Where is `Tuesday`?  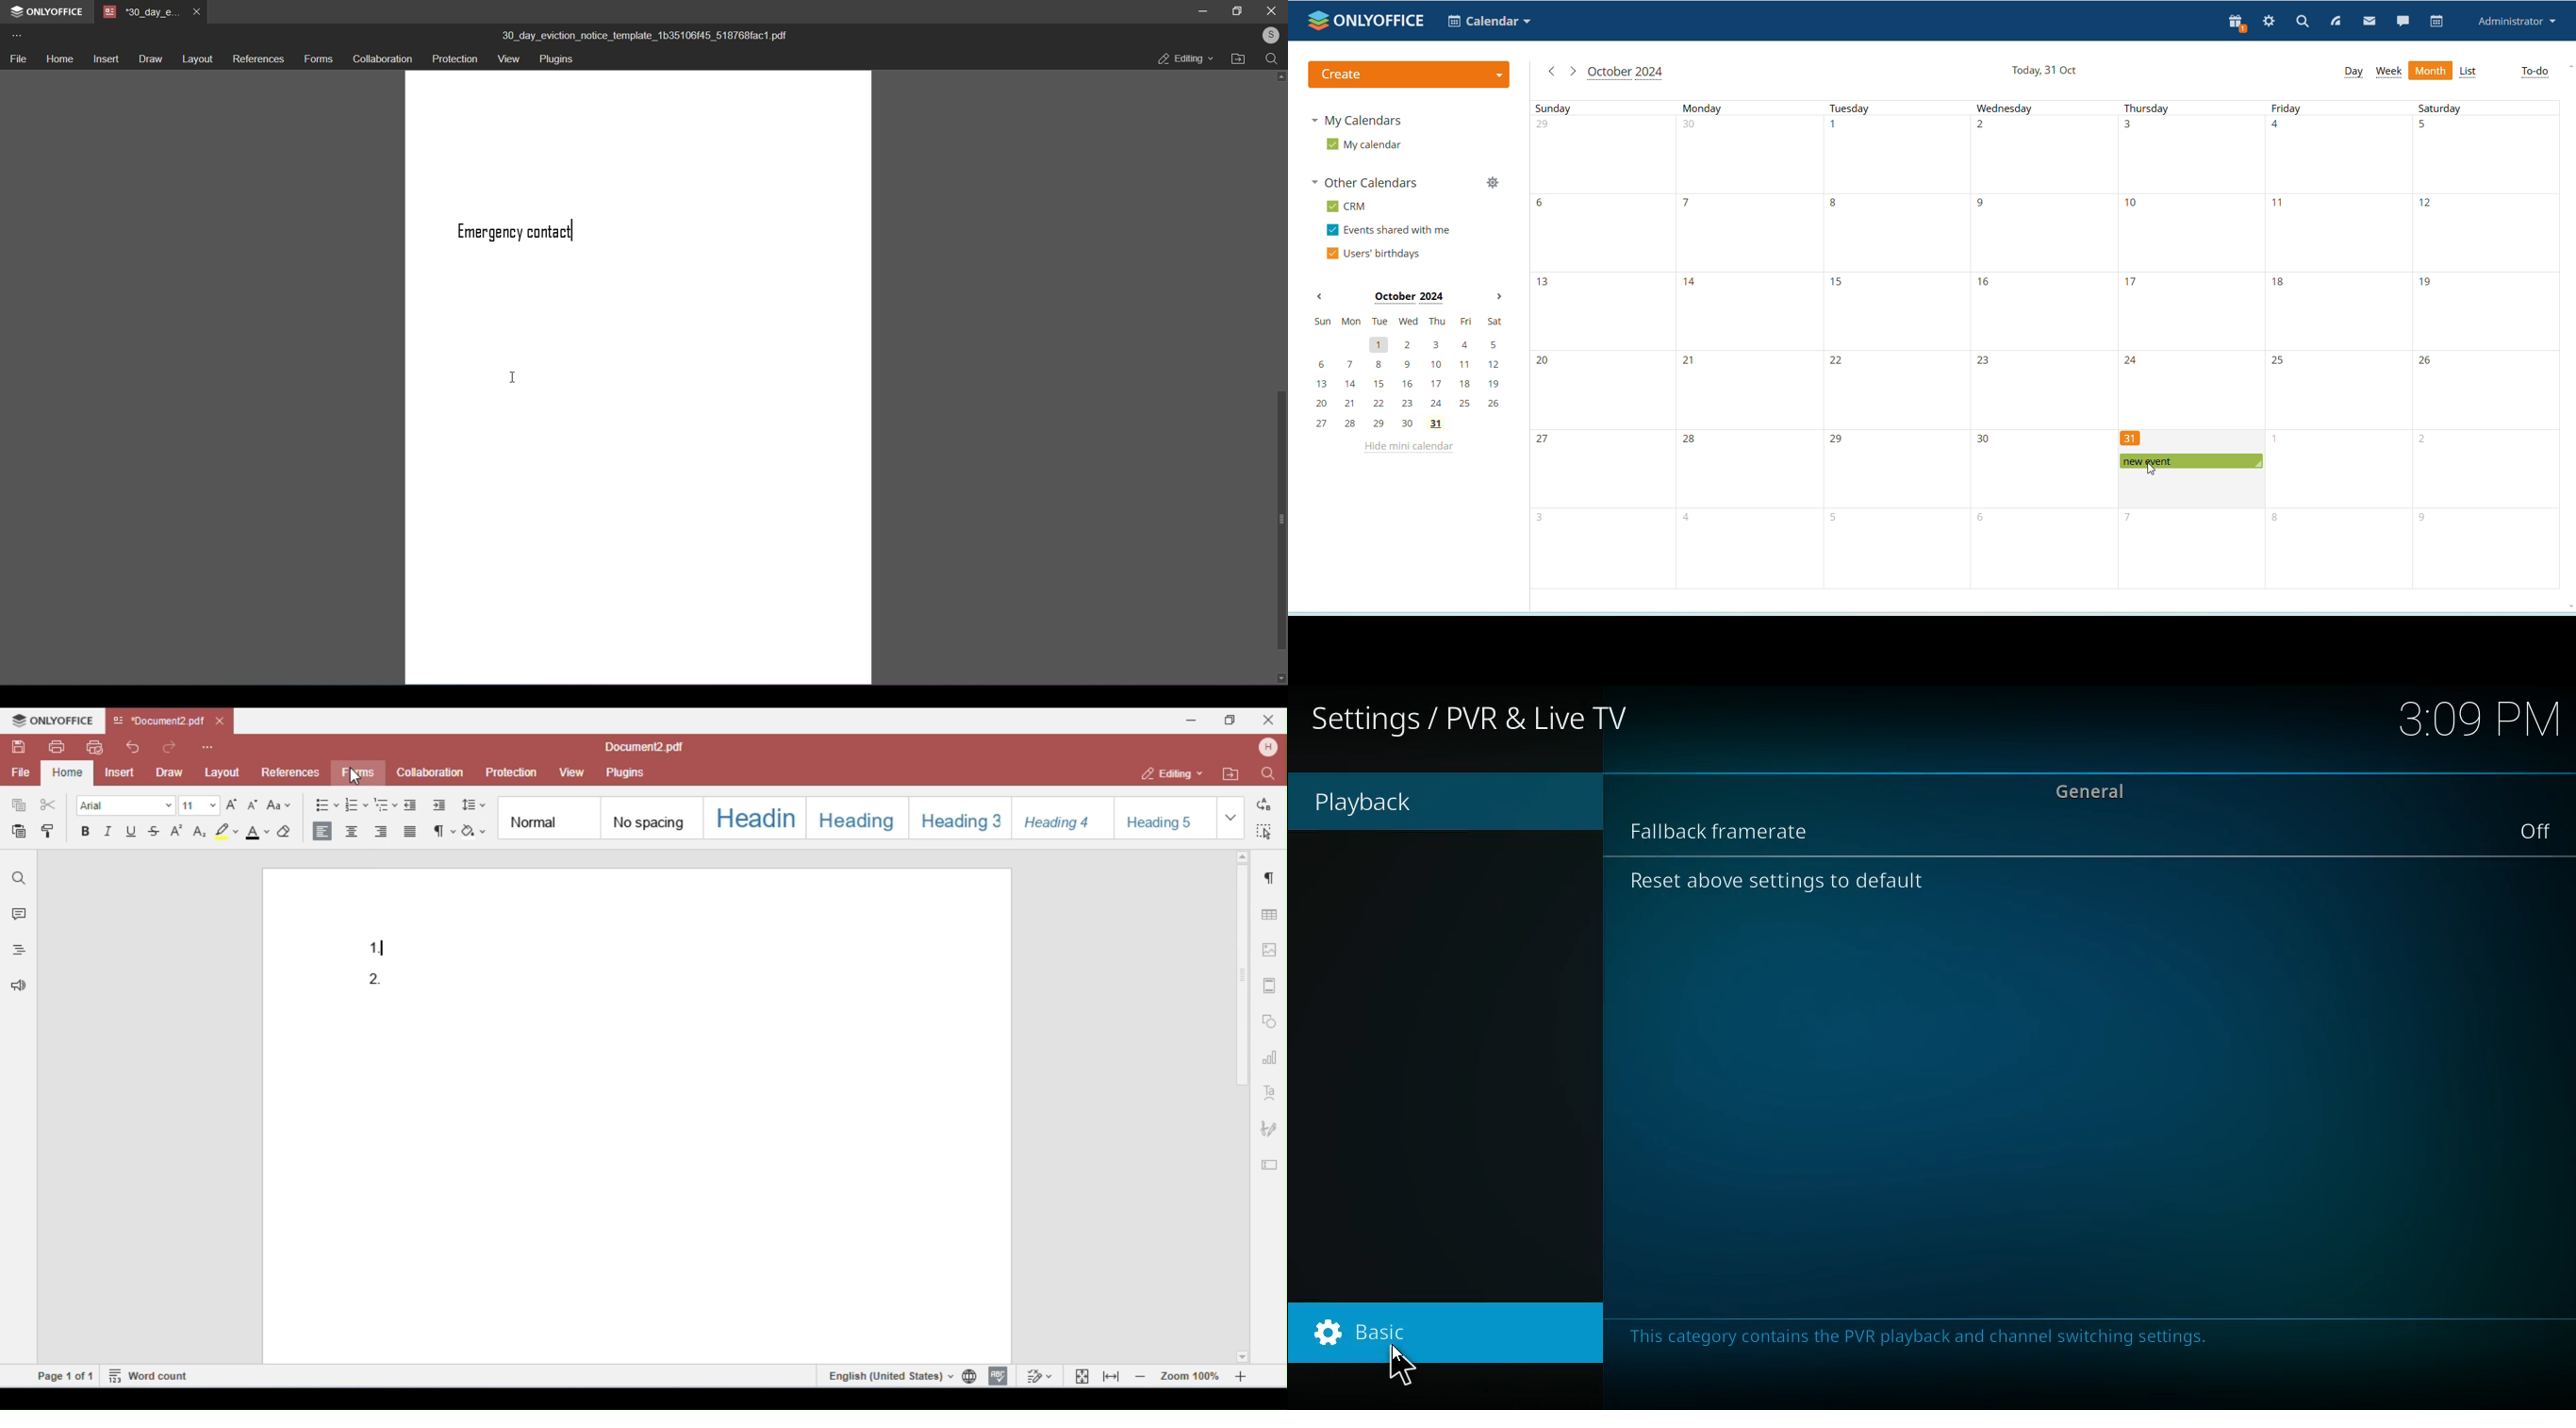
Tuesday is located at coordinates (1894, 346).